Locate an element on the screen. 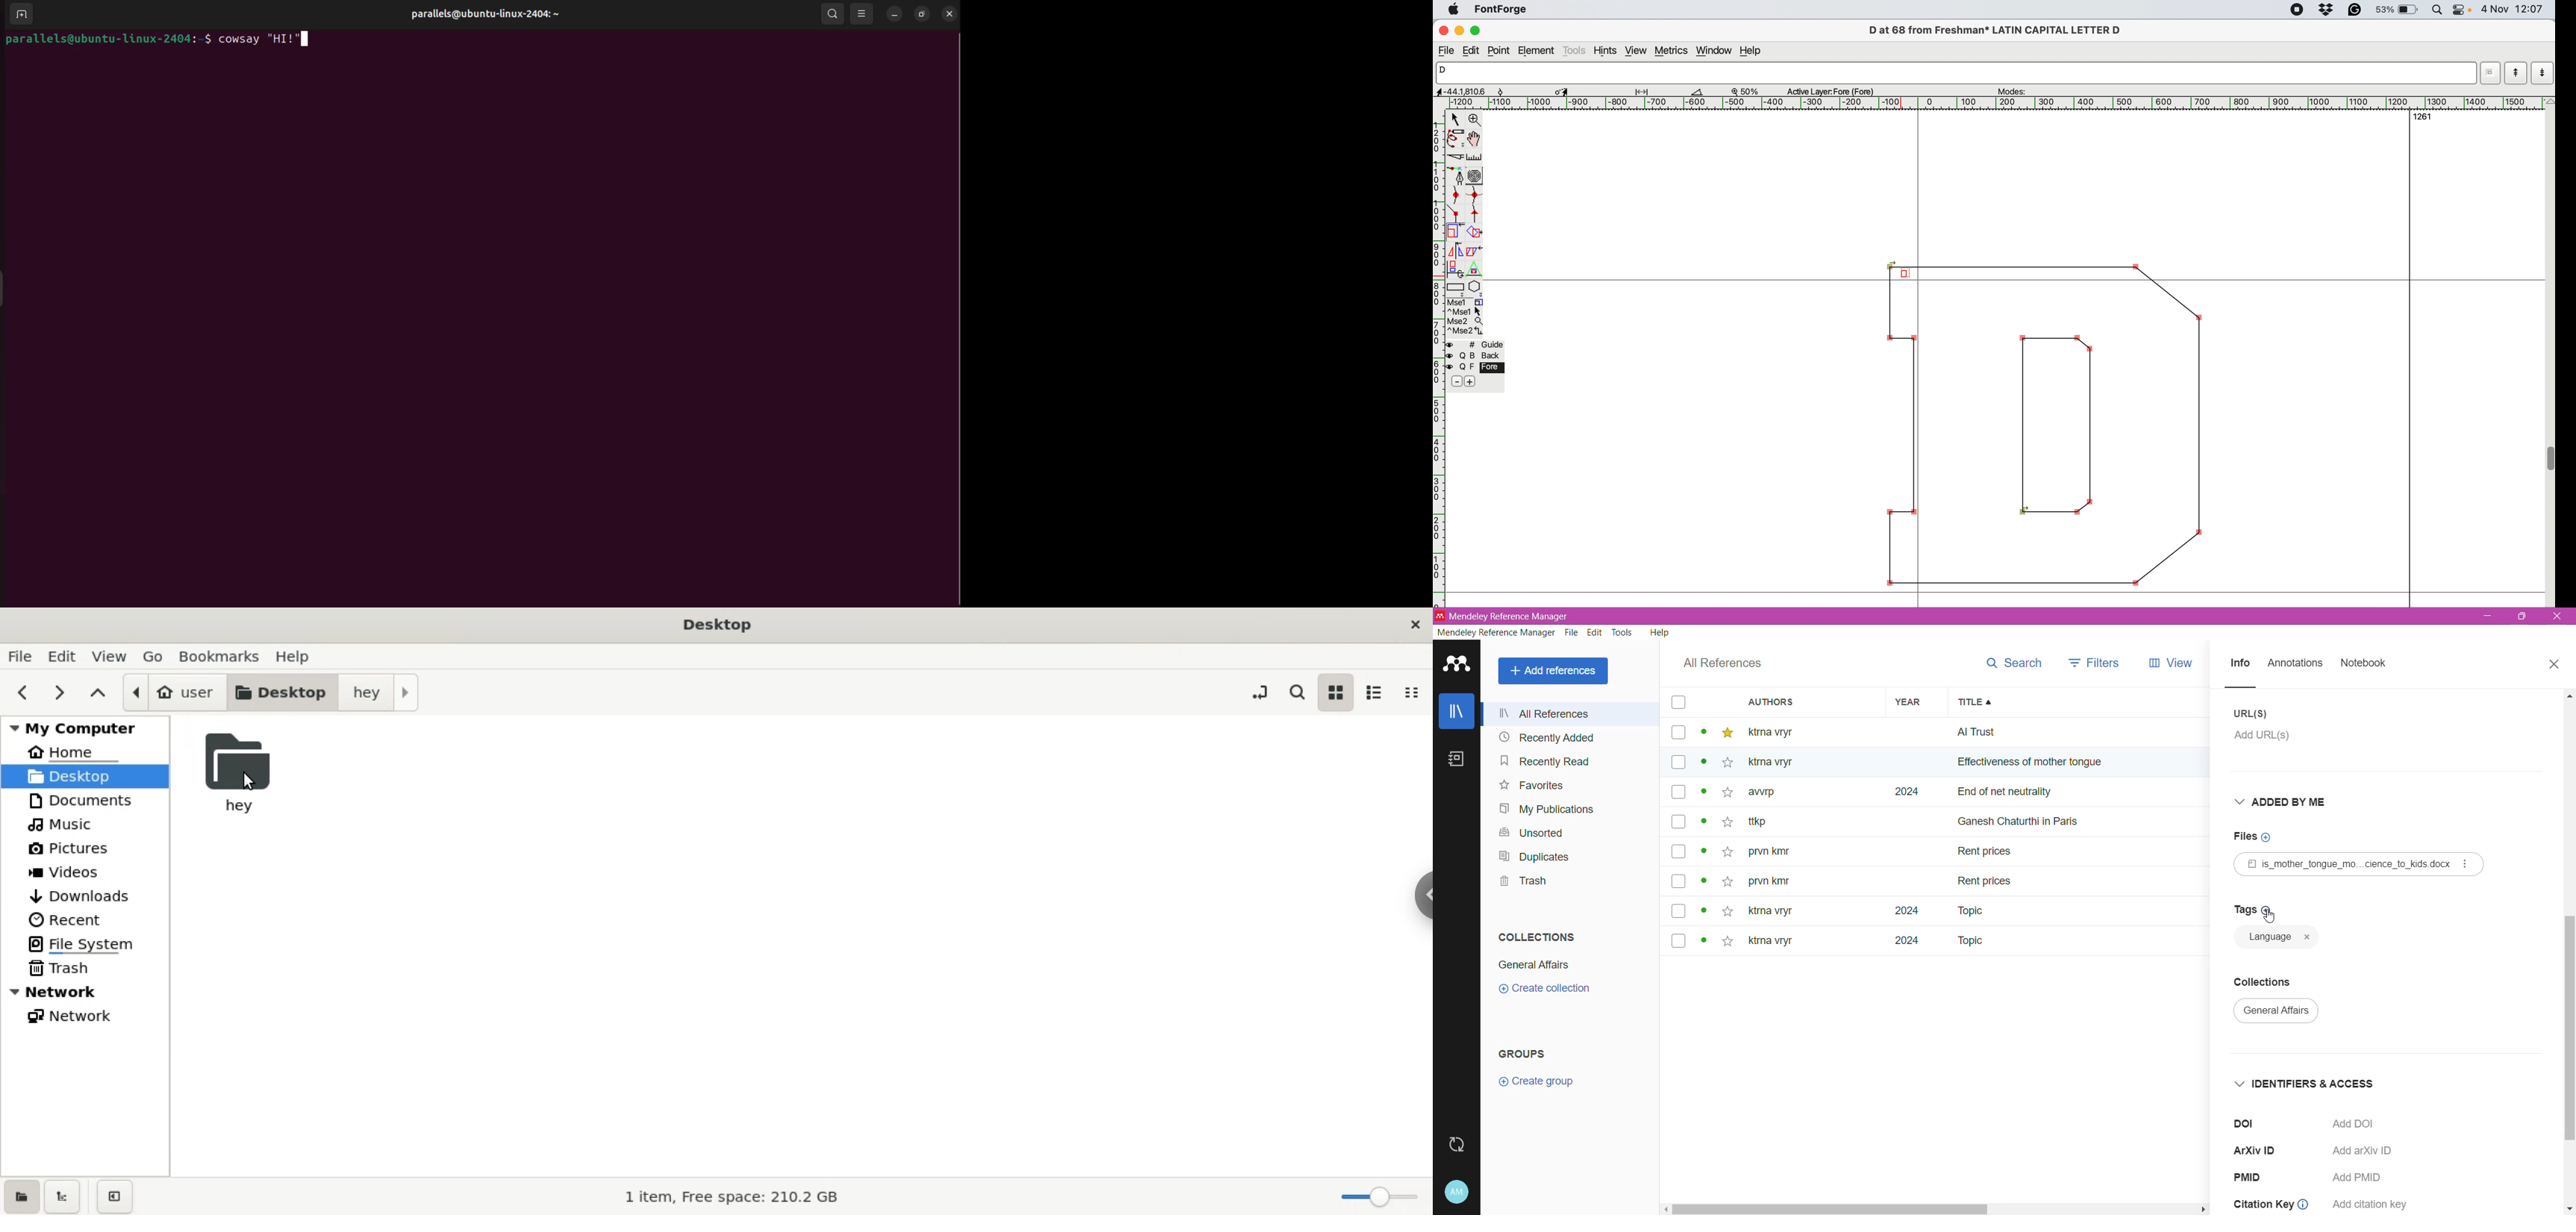  ArXiV ID is located at coordinates (2259, 1148).